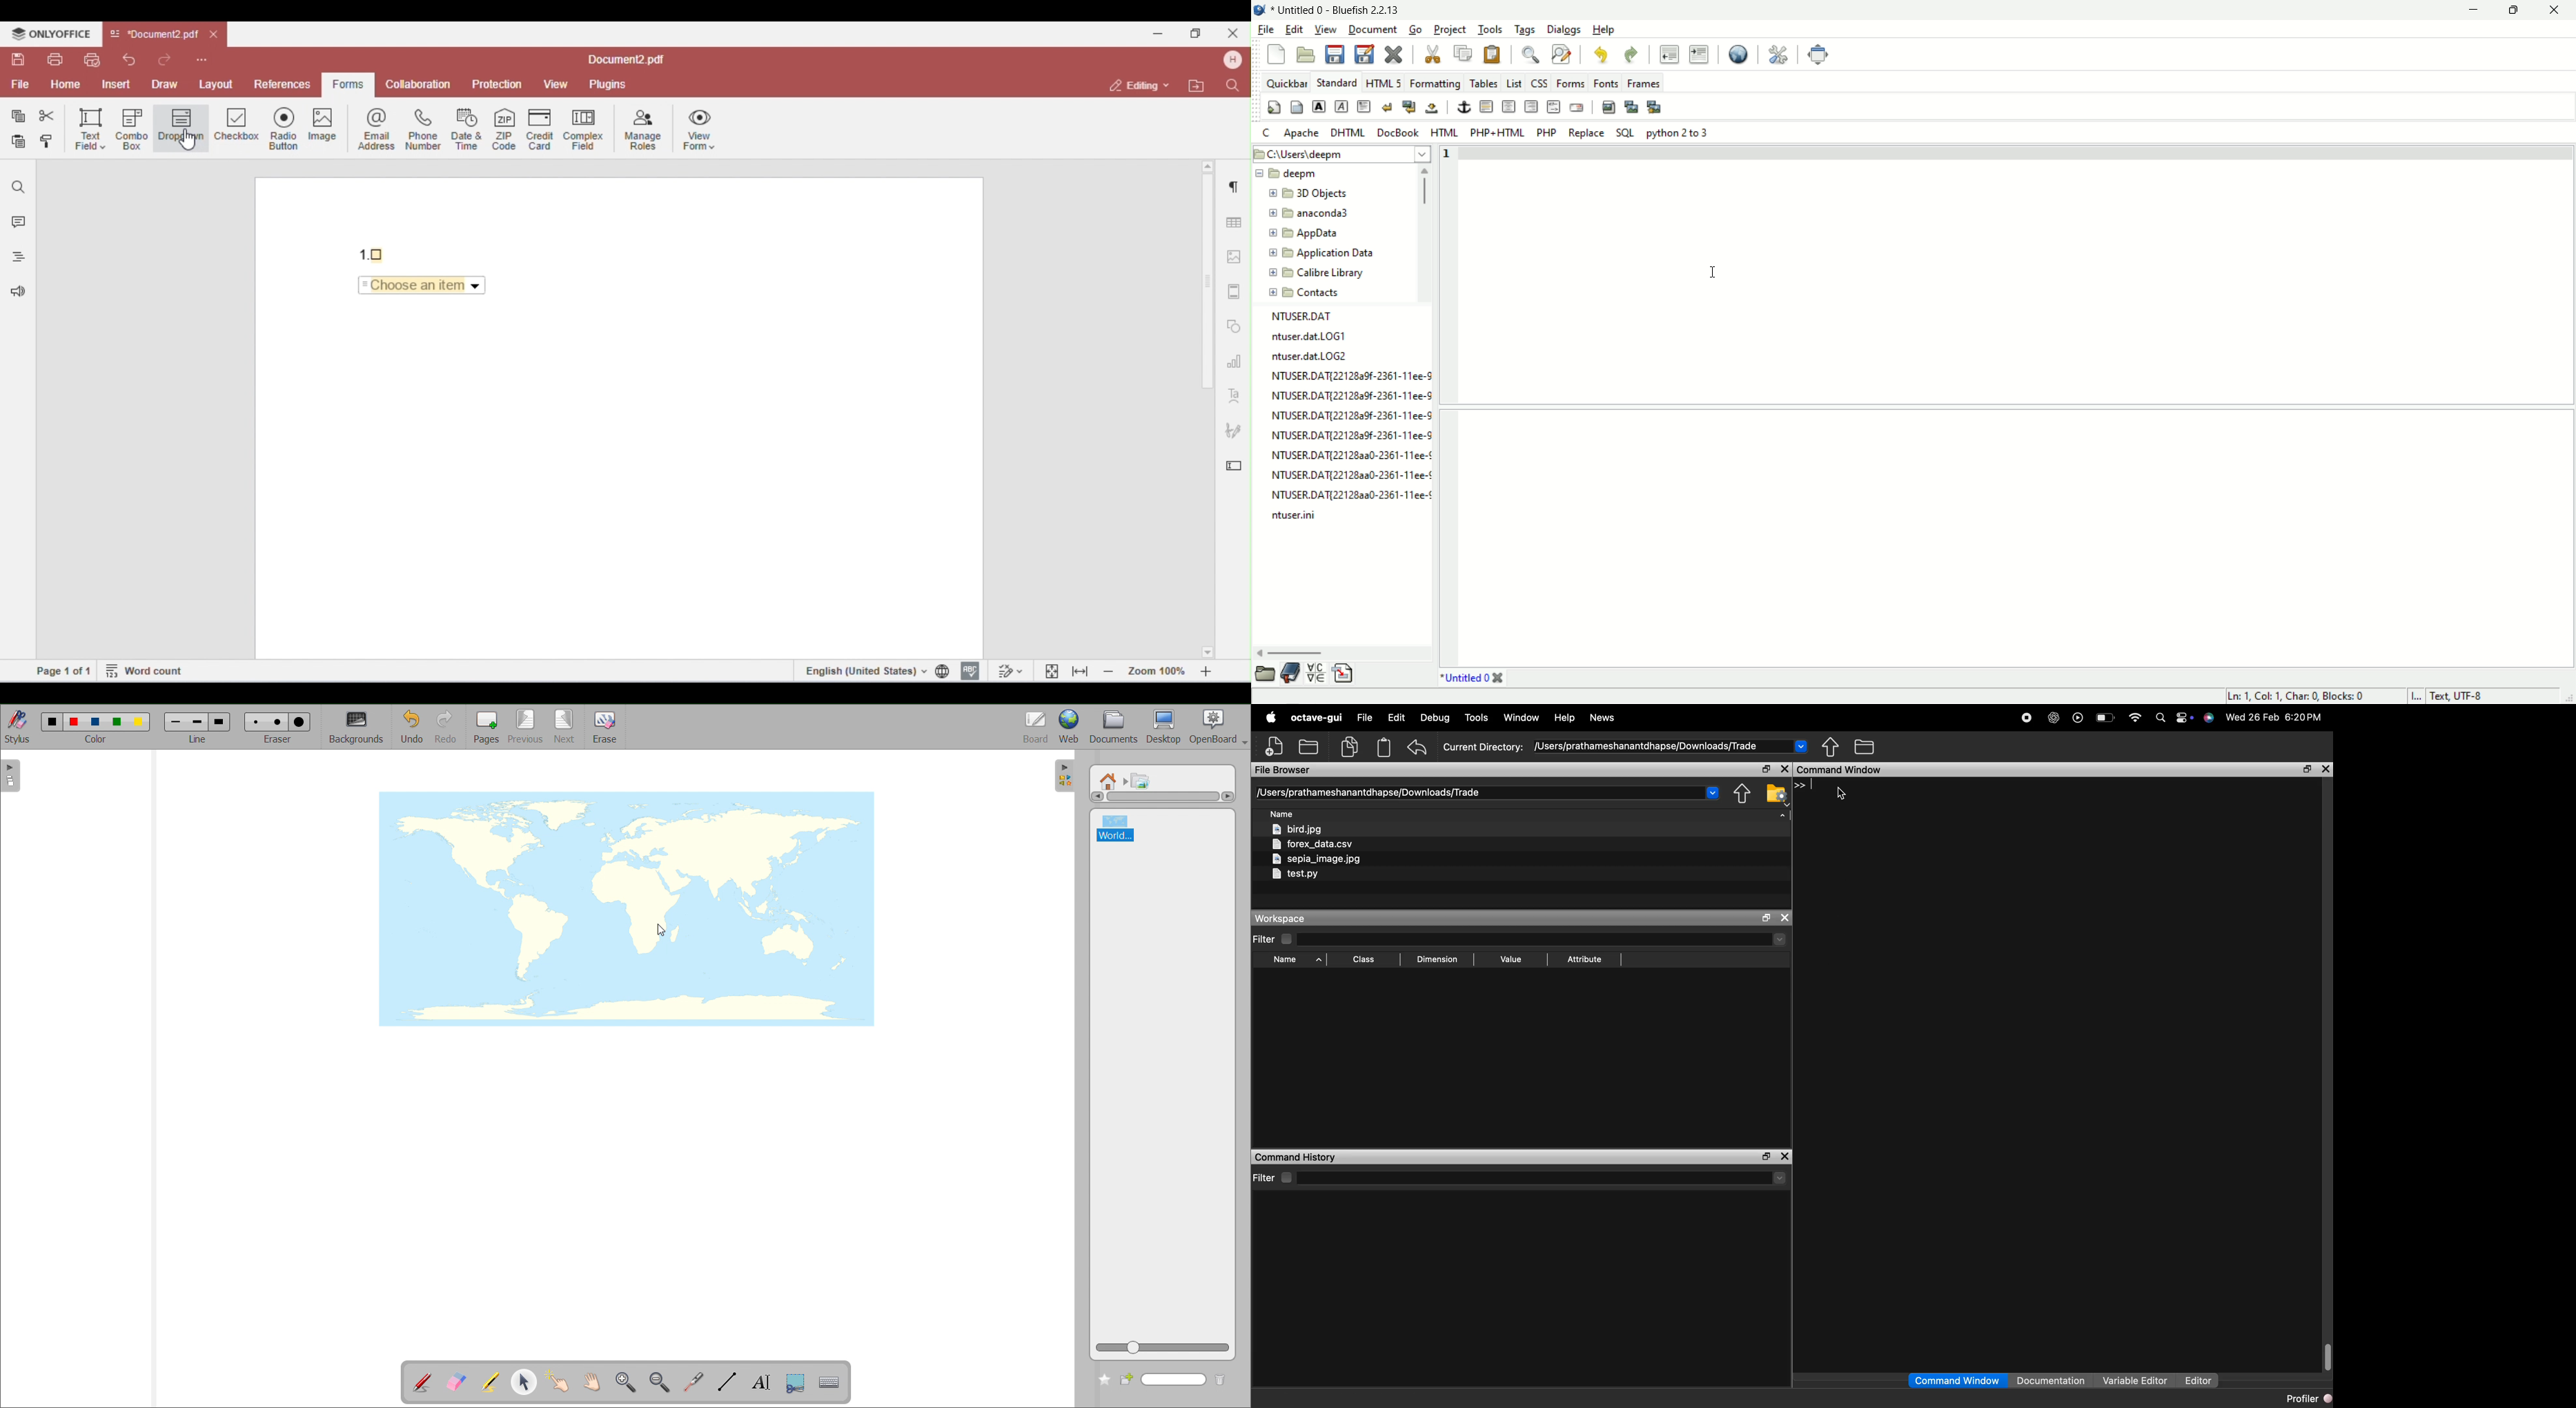  I want to click on paragraph, so click(1364, 106).